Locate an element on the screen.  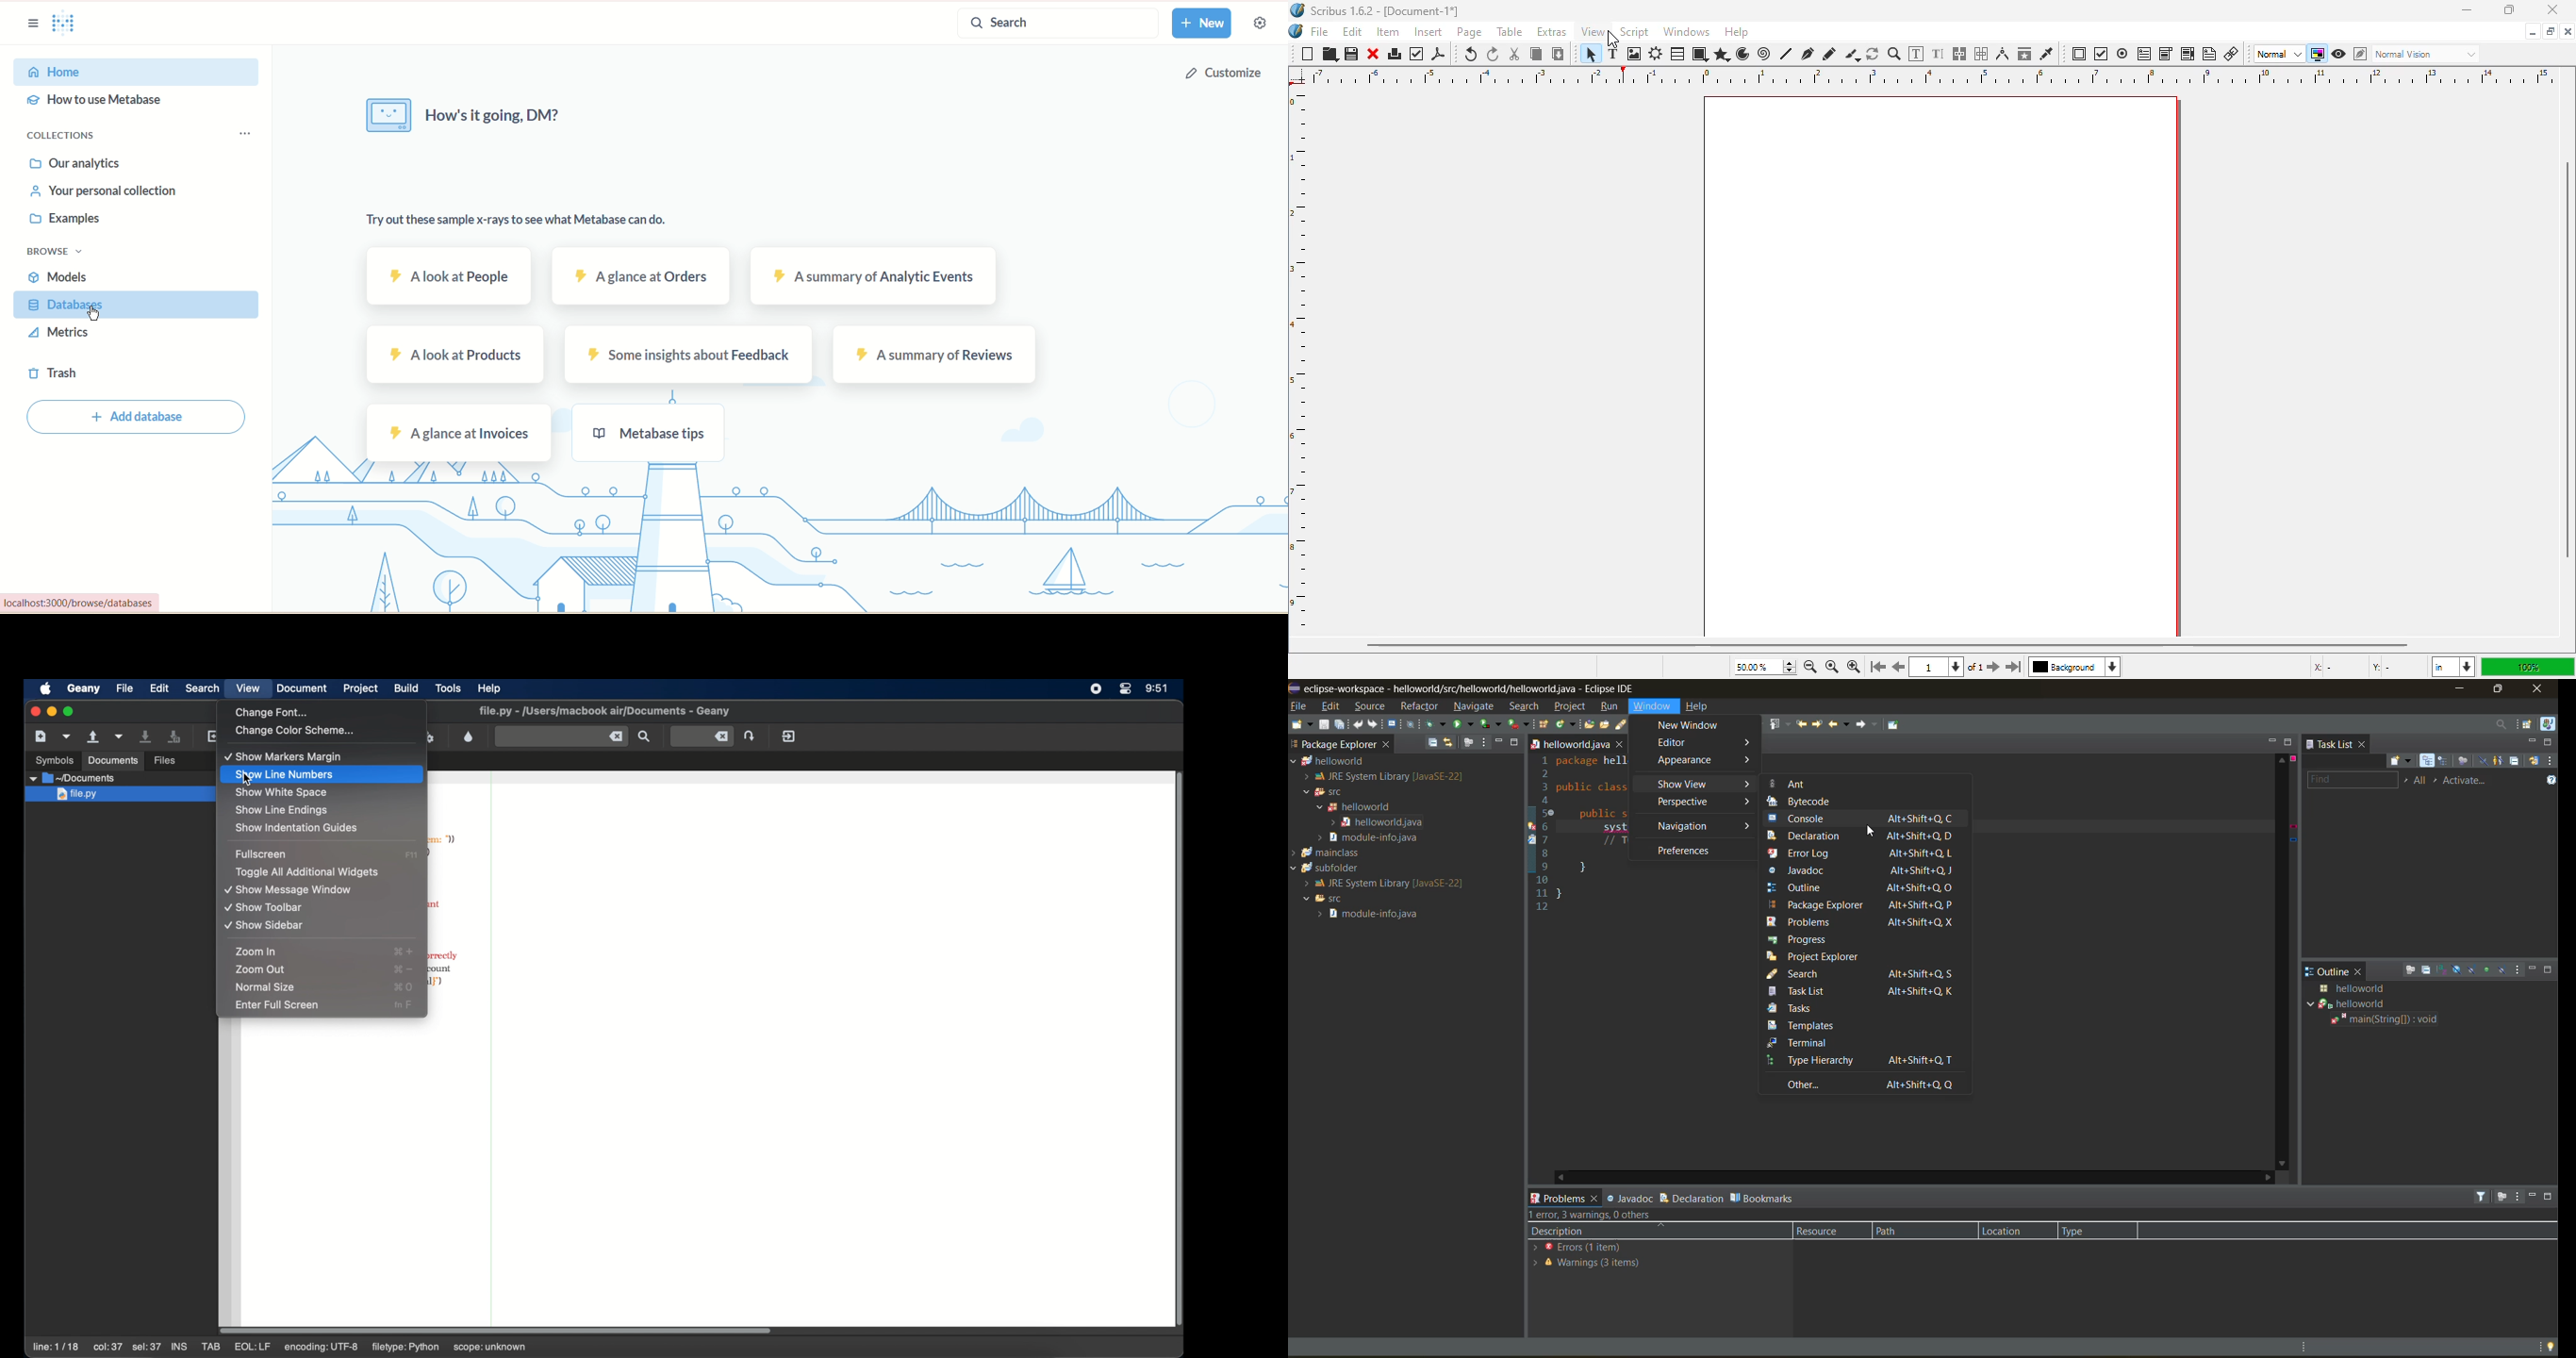
zoom to 100% is located at coordinates (1830, 668).